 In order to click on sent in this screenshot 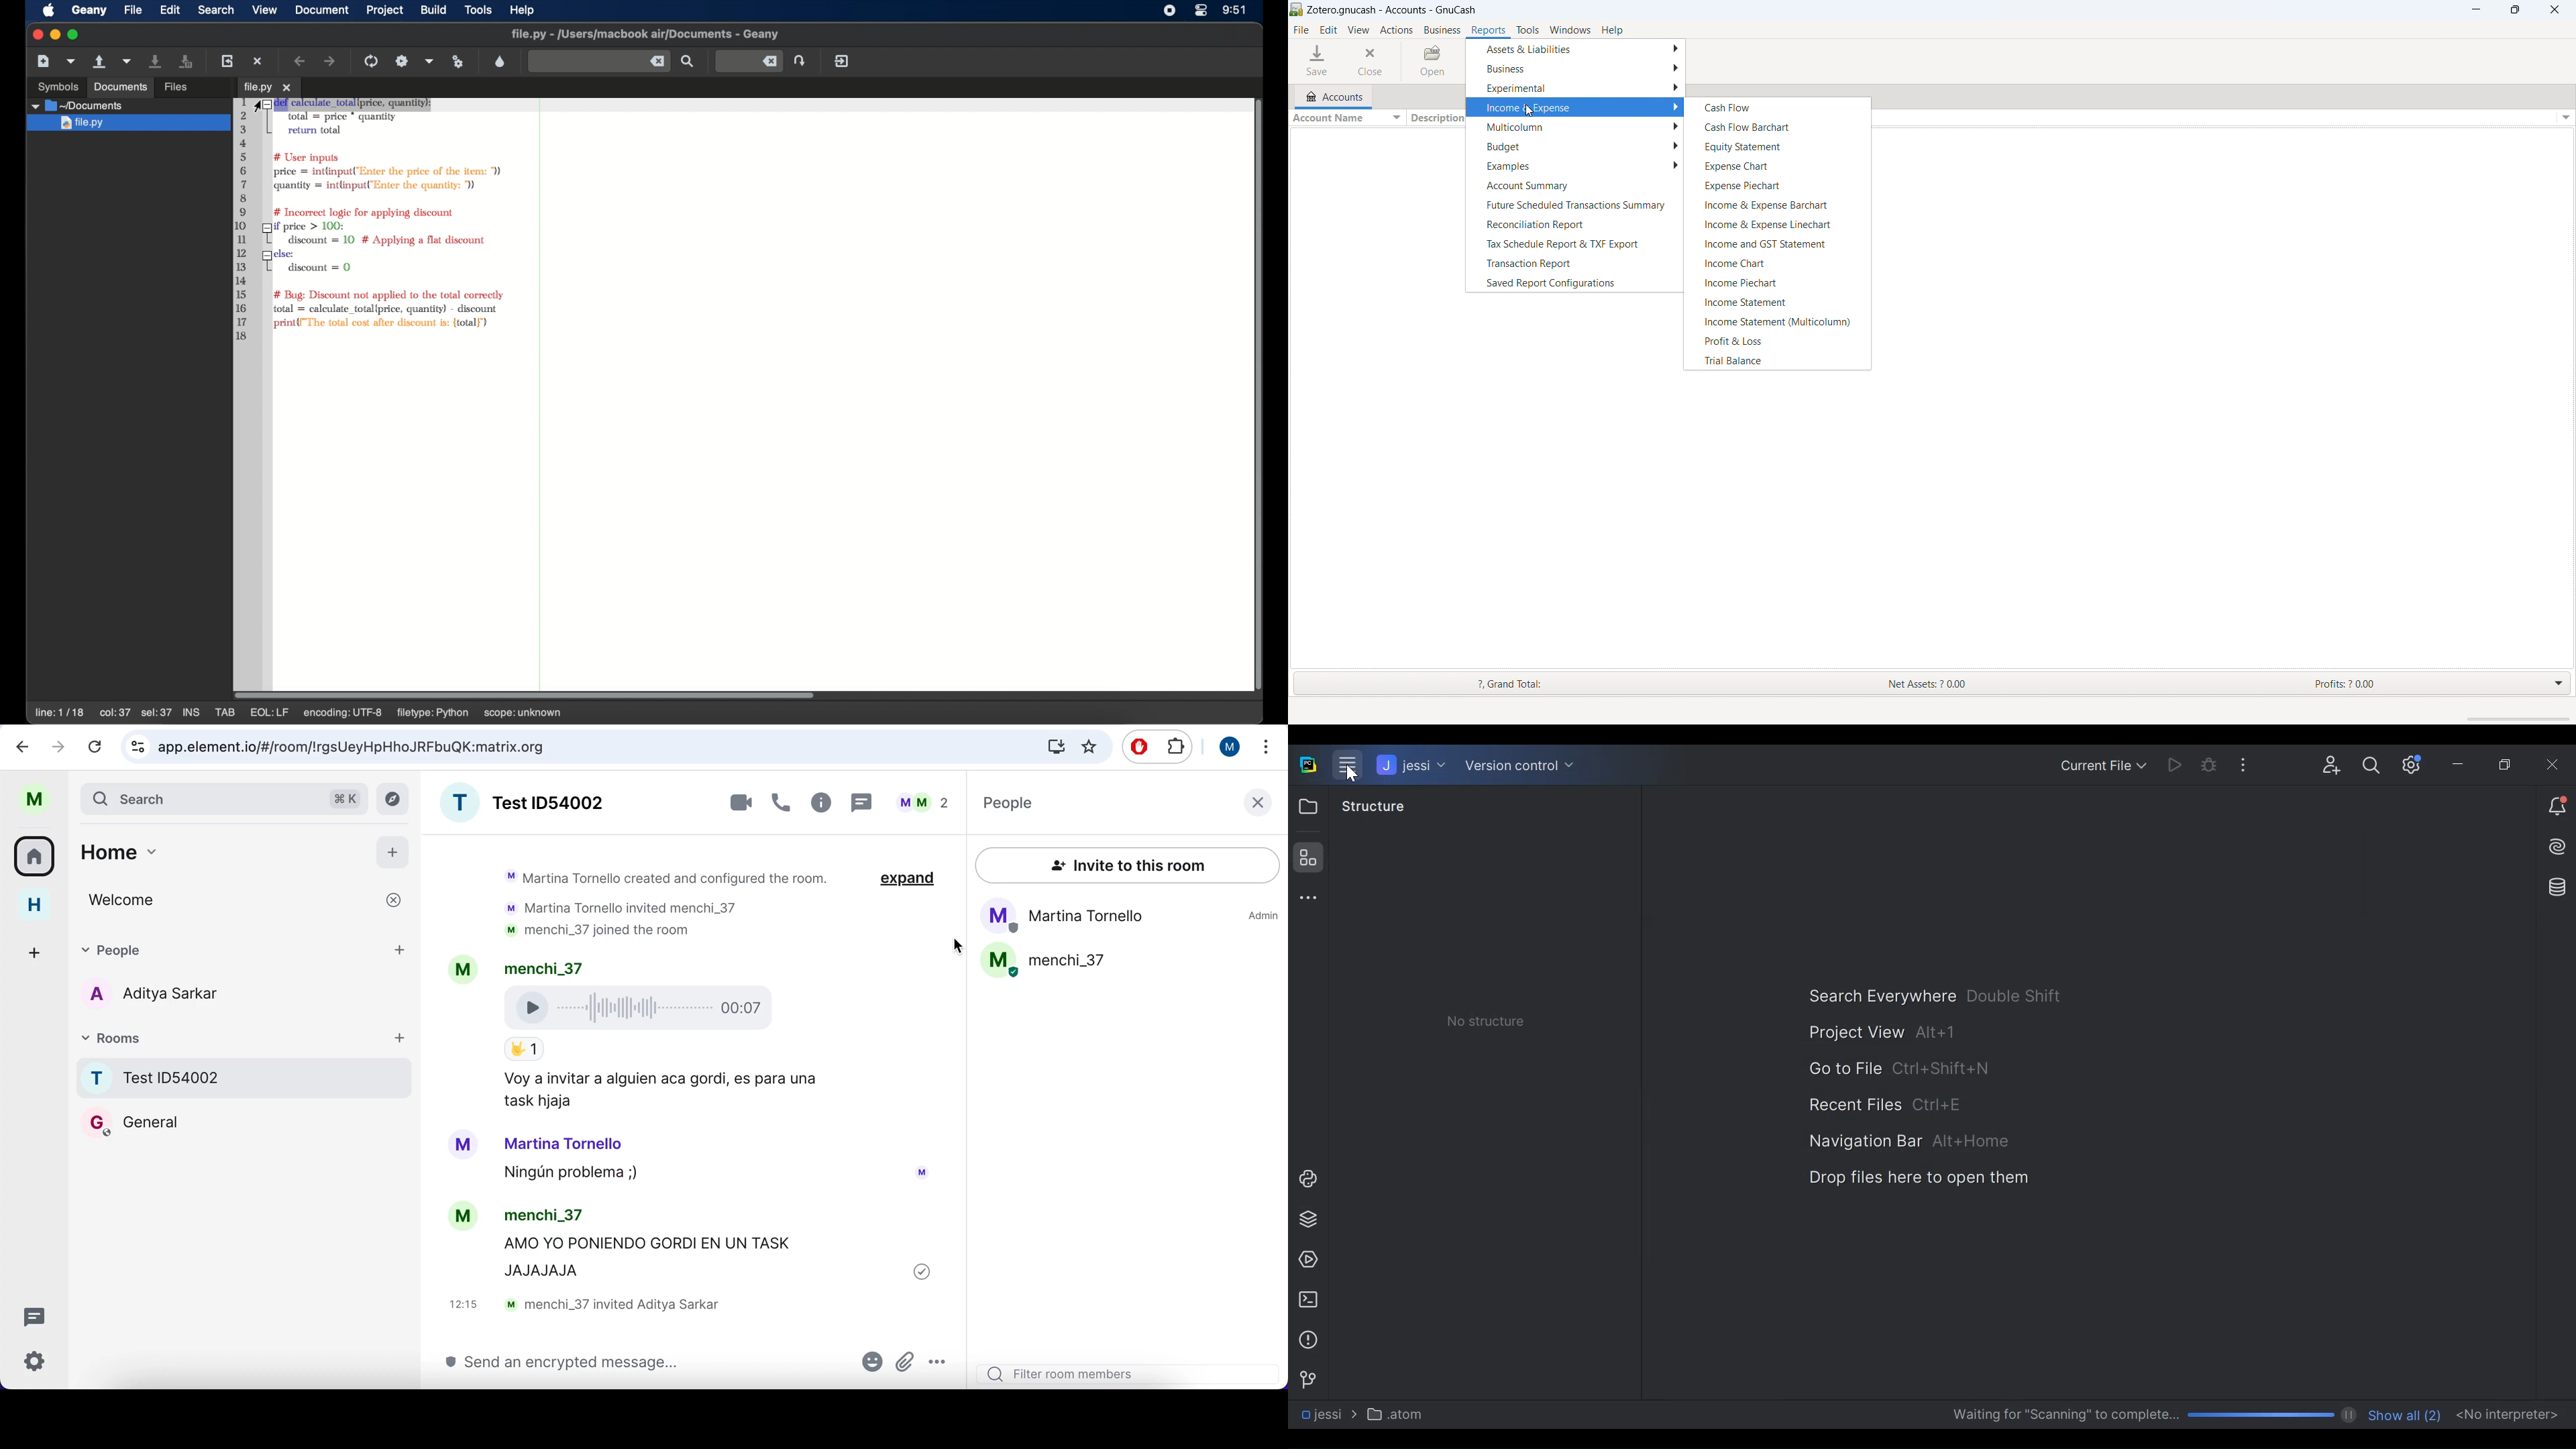, I will do `click(921, 1273)`.